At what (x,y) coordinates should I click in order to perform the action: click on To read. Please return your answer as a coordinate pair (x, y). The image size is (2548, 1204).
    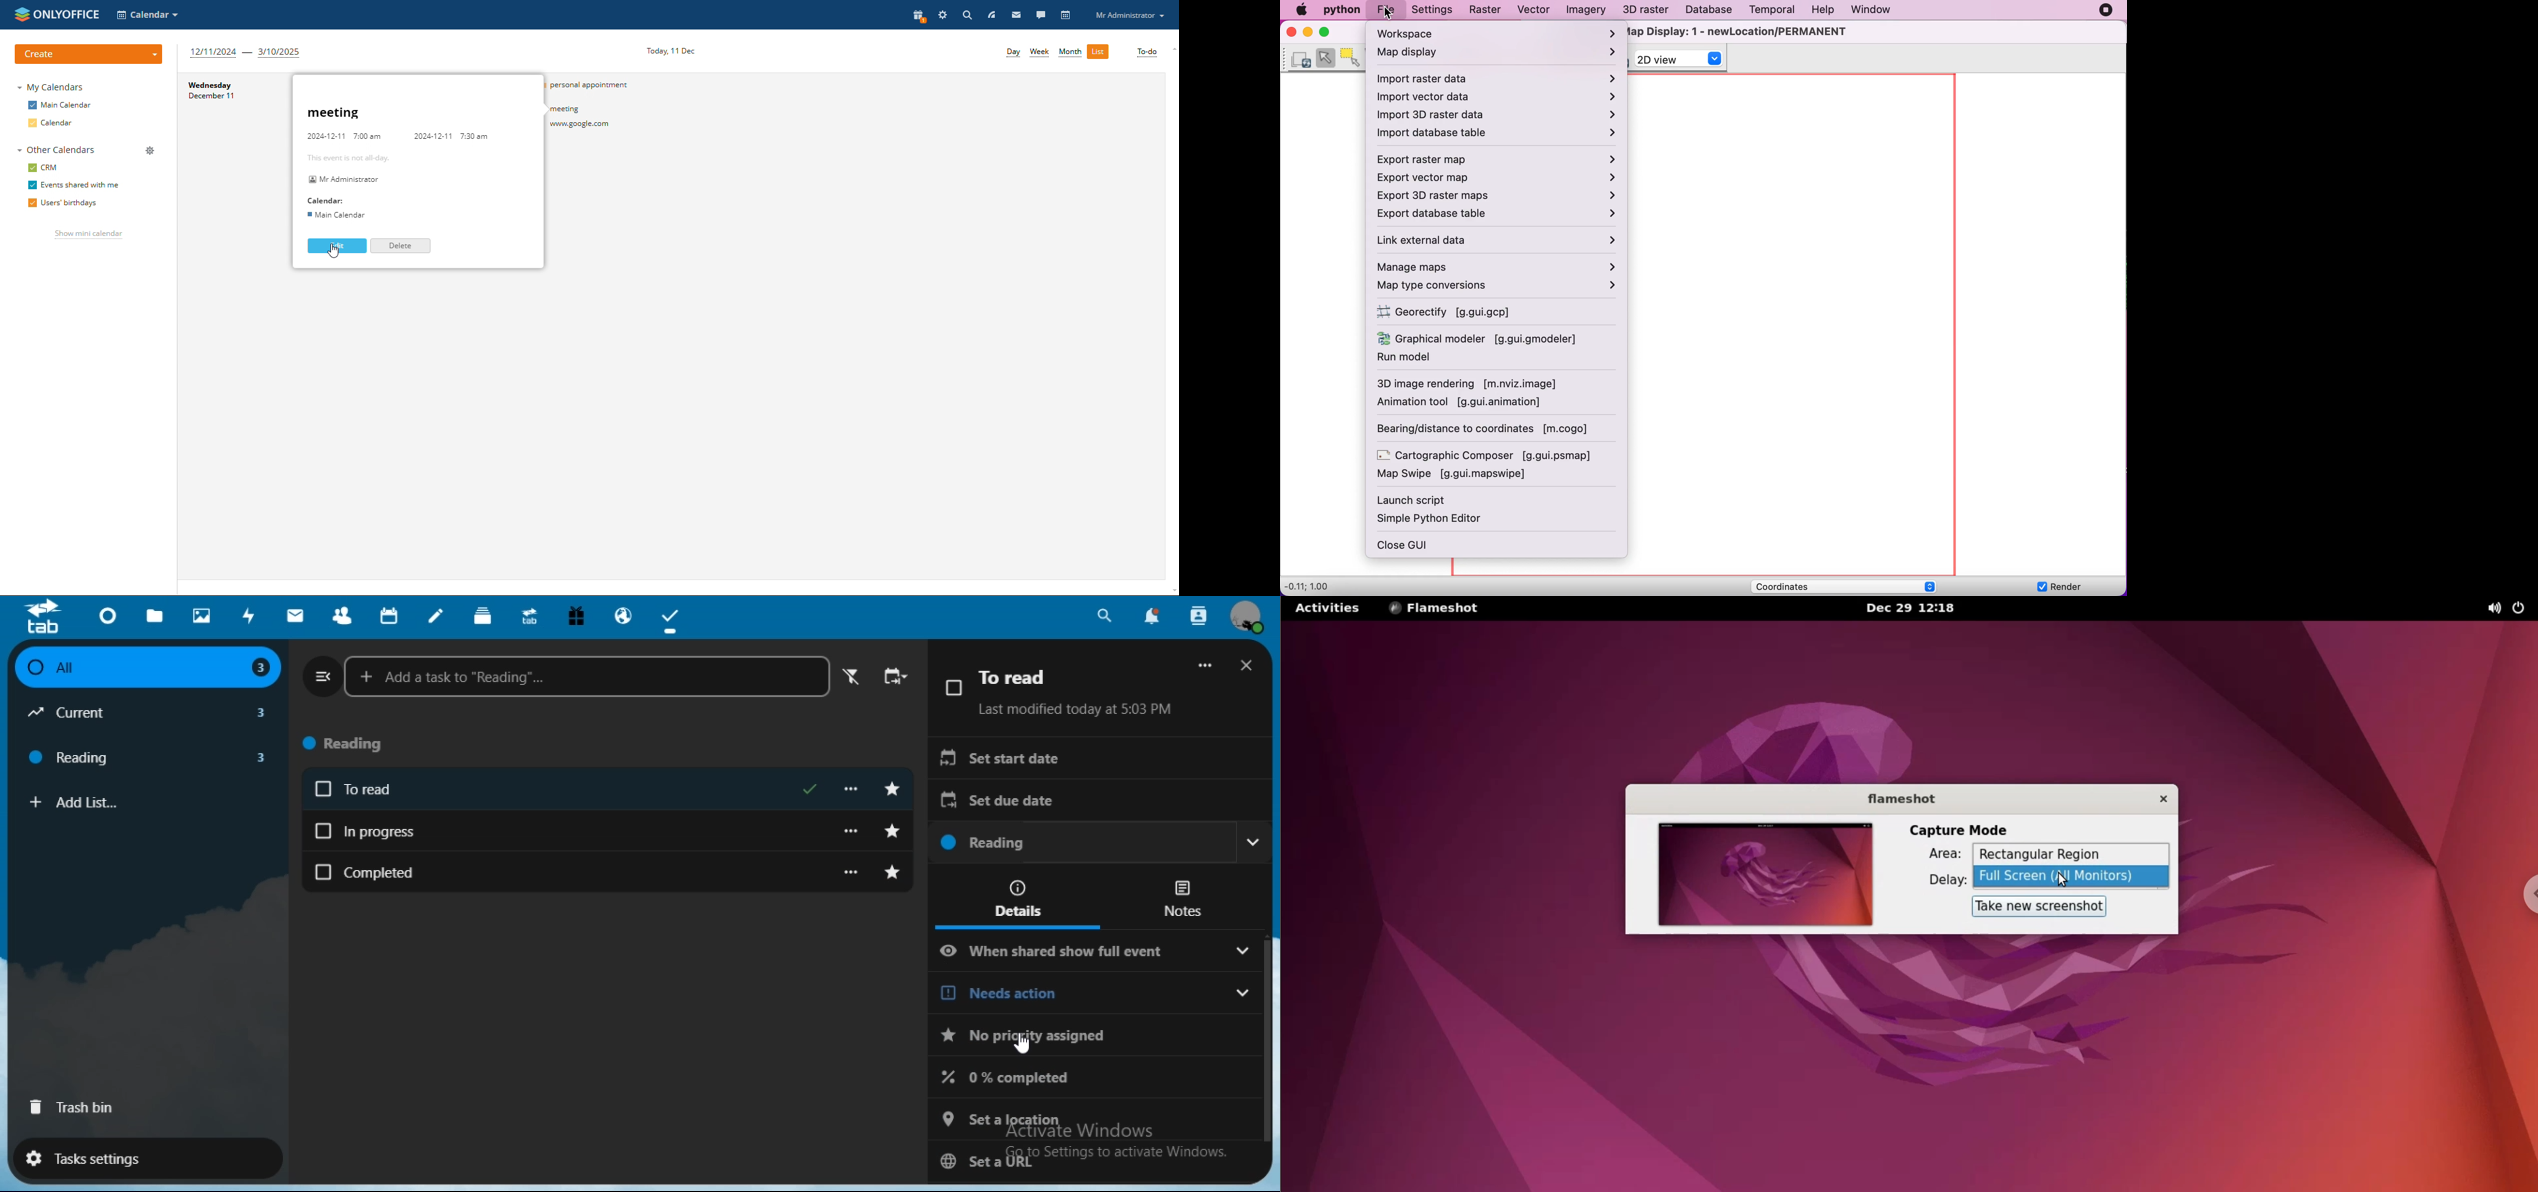
    Looking at the image, I should click on (1015, 677).